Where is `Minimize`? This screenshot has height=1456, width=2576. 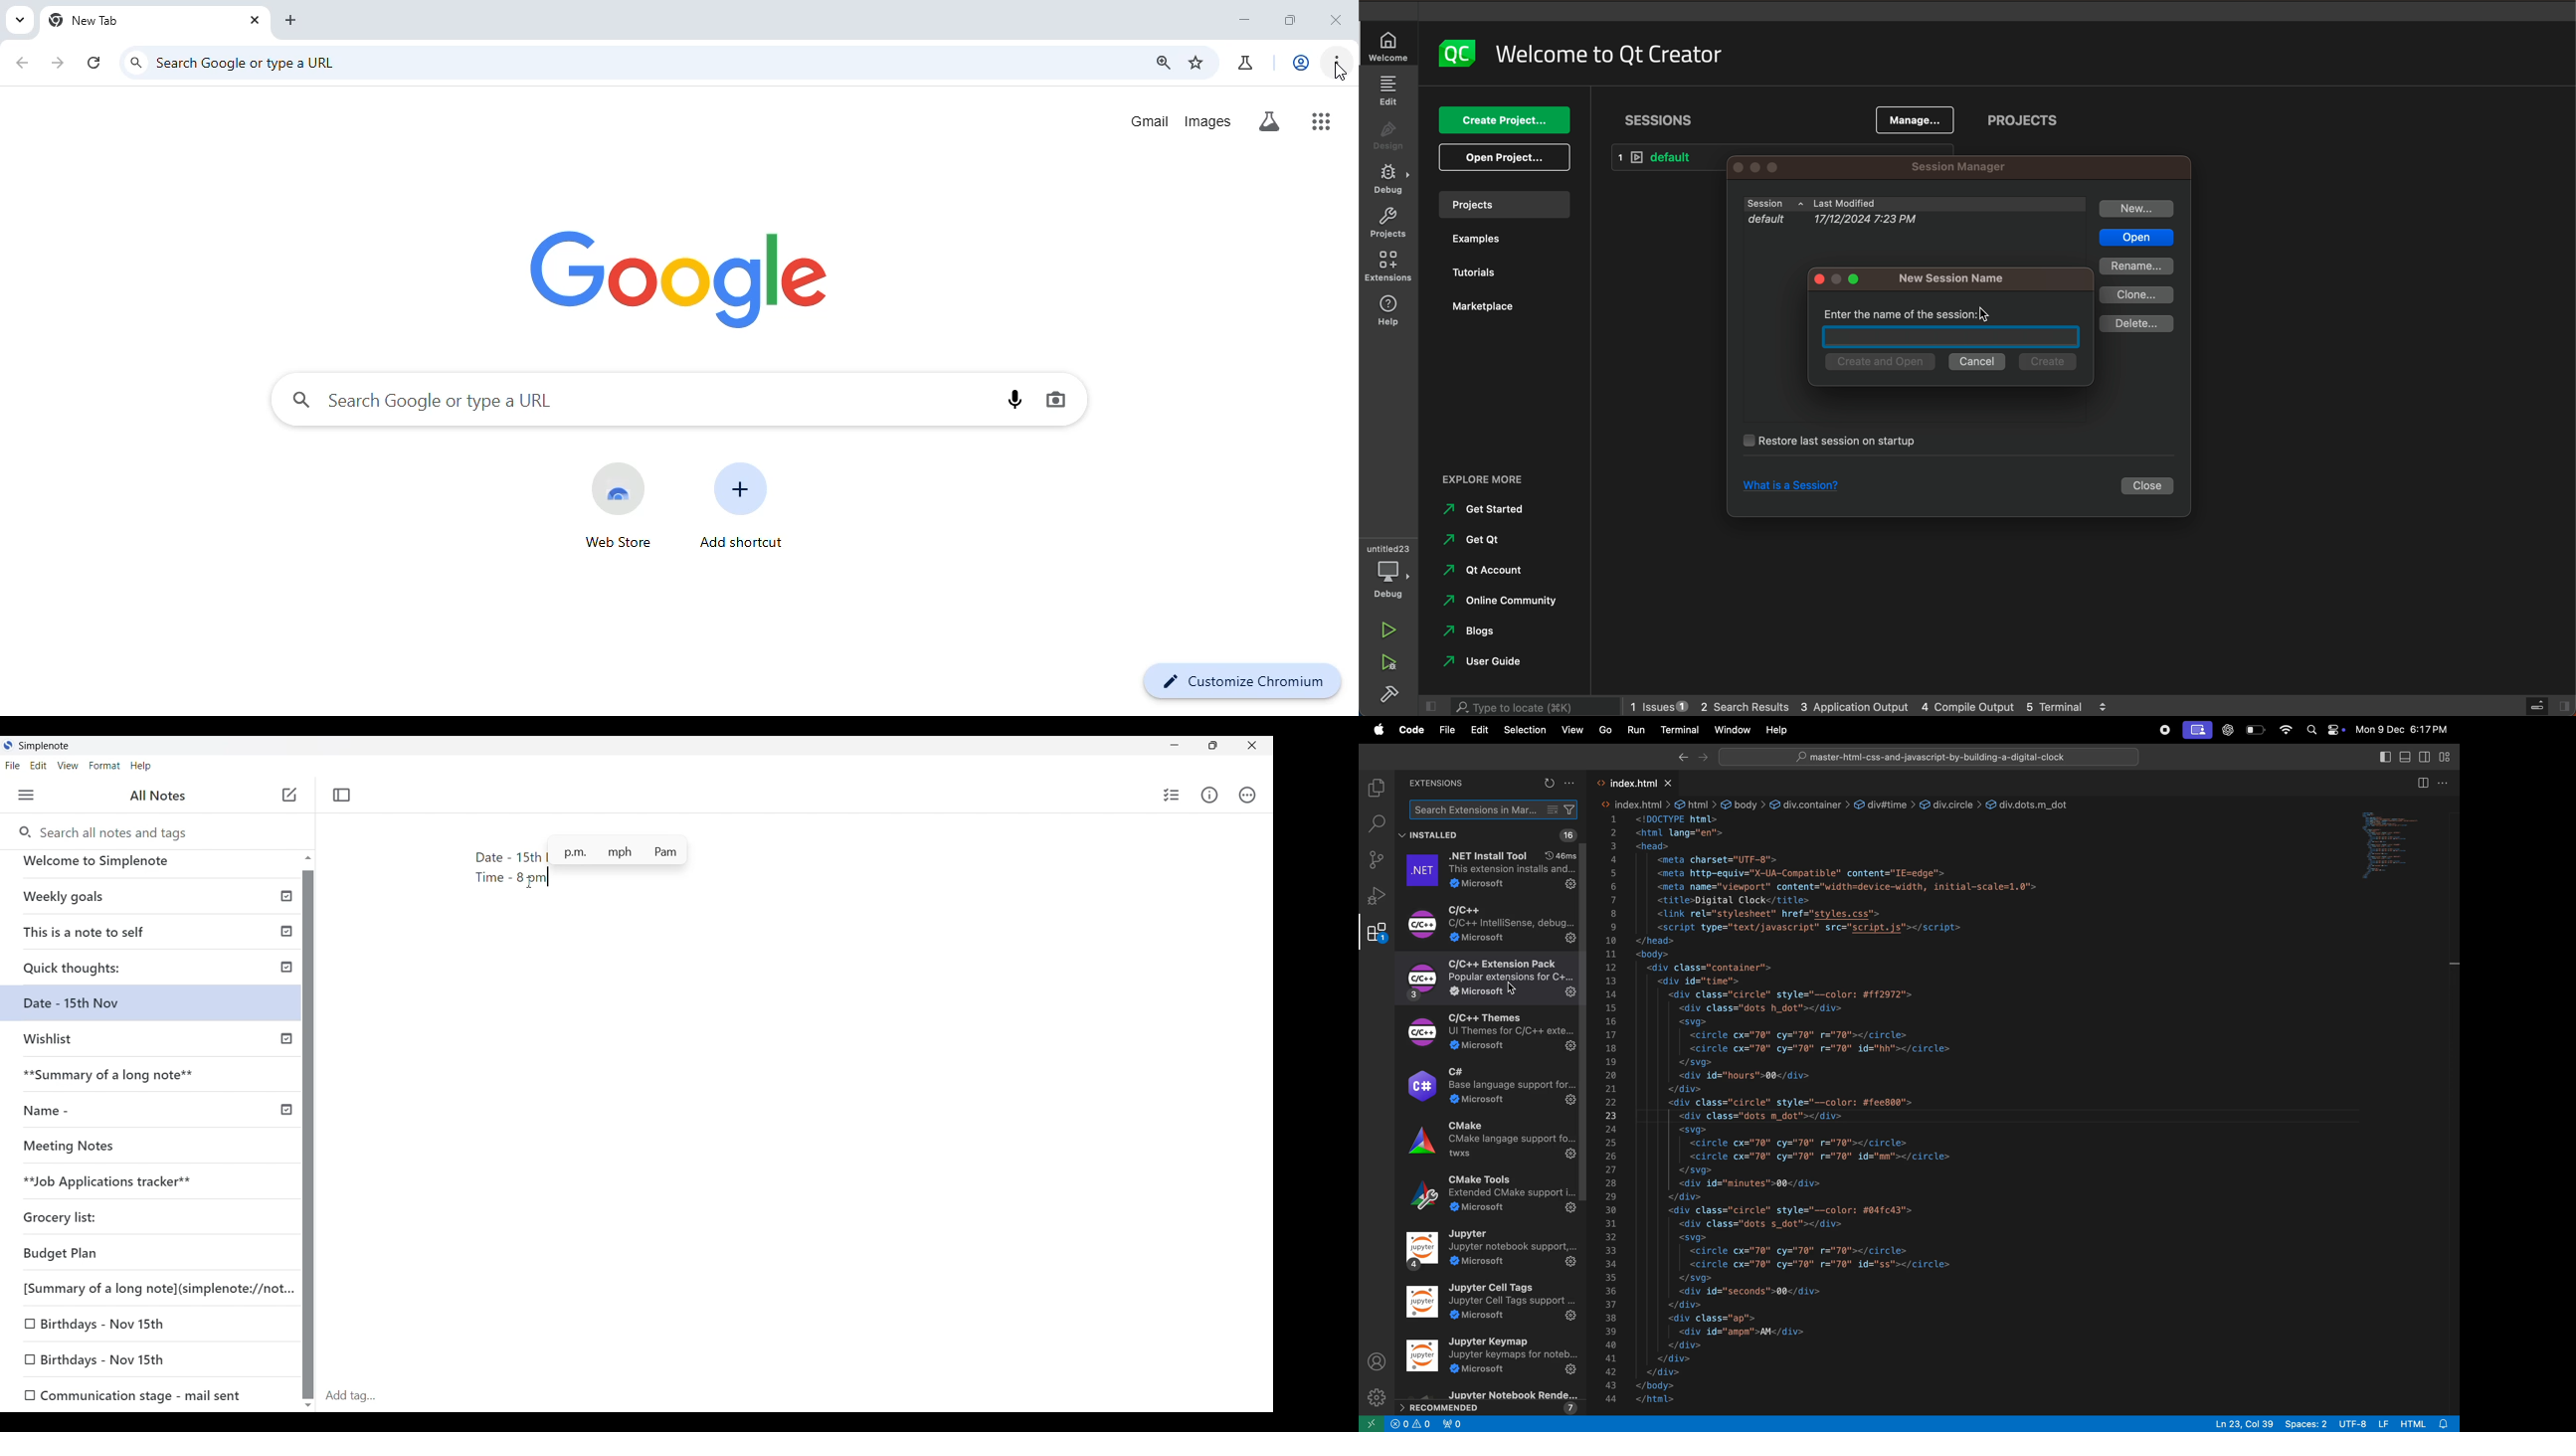
Minimize is located at coordinates (1174, 745).